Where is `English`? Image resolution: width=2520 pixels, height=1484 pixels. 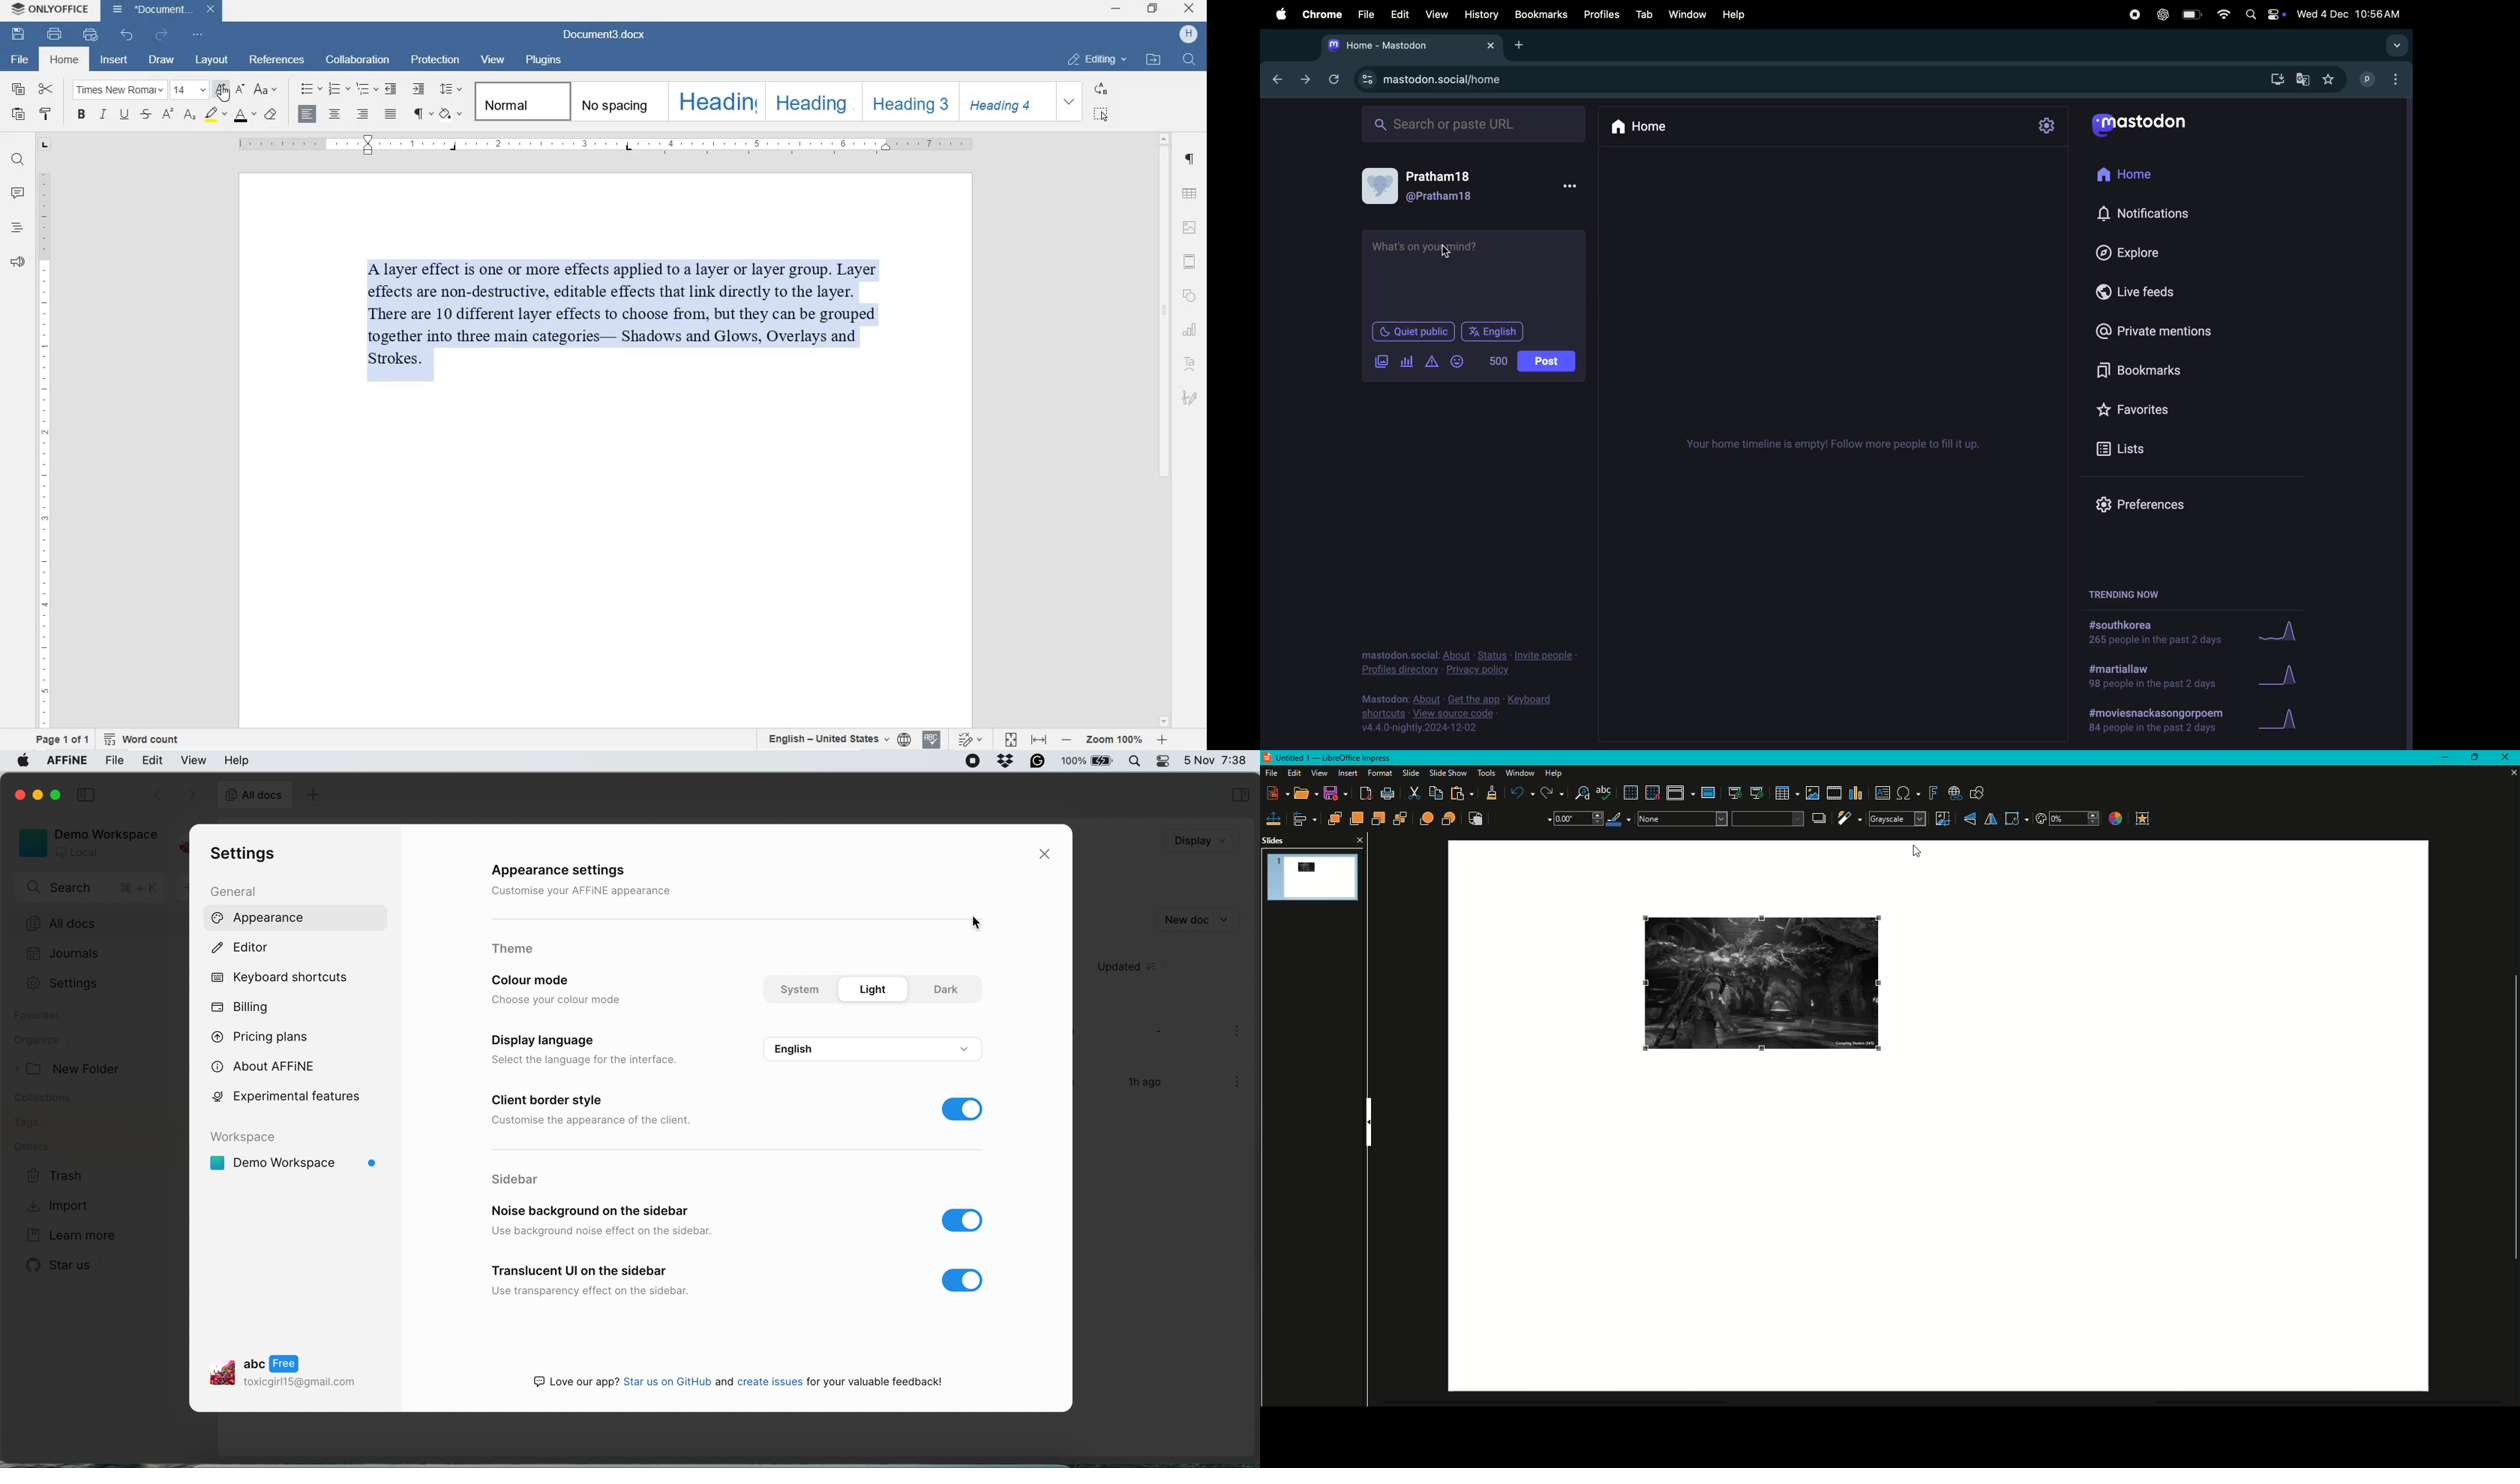 English is located at coordinates (1494, 332).